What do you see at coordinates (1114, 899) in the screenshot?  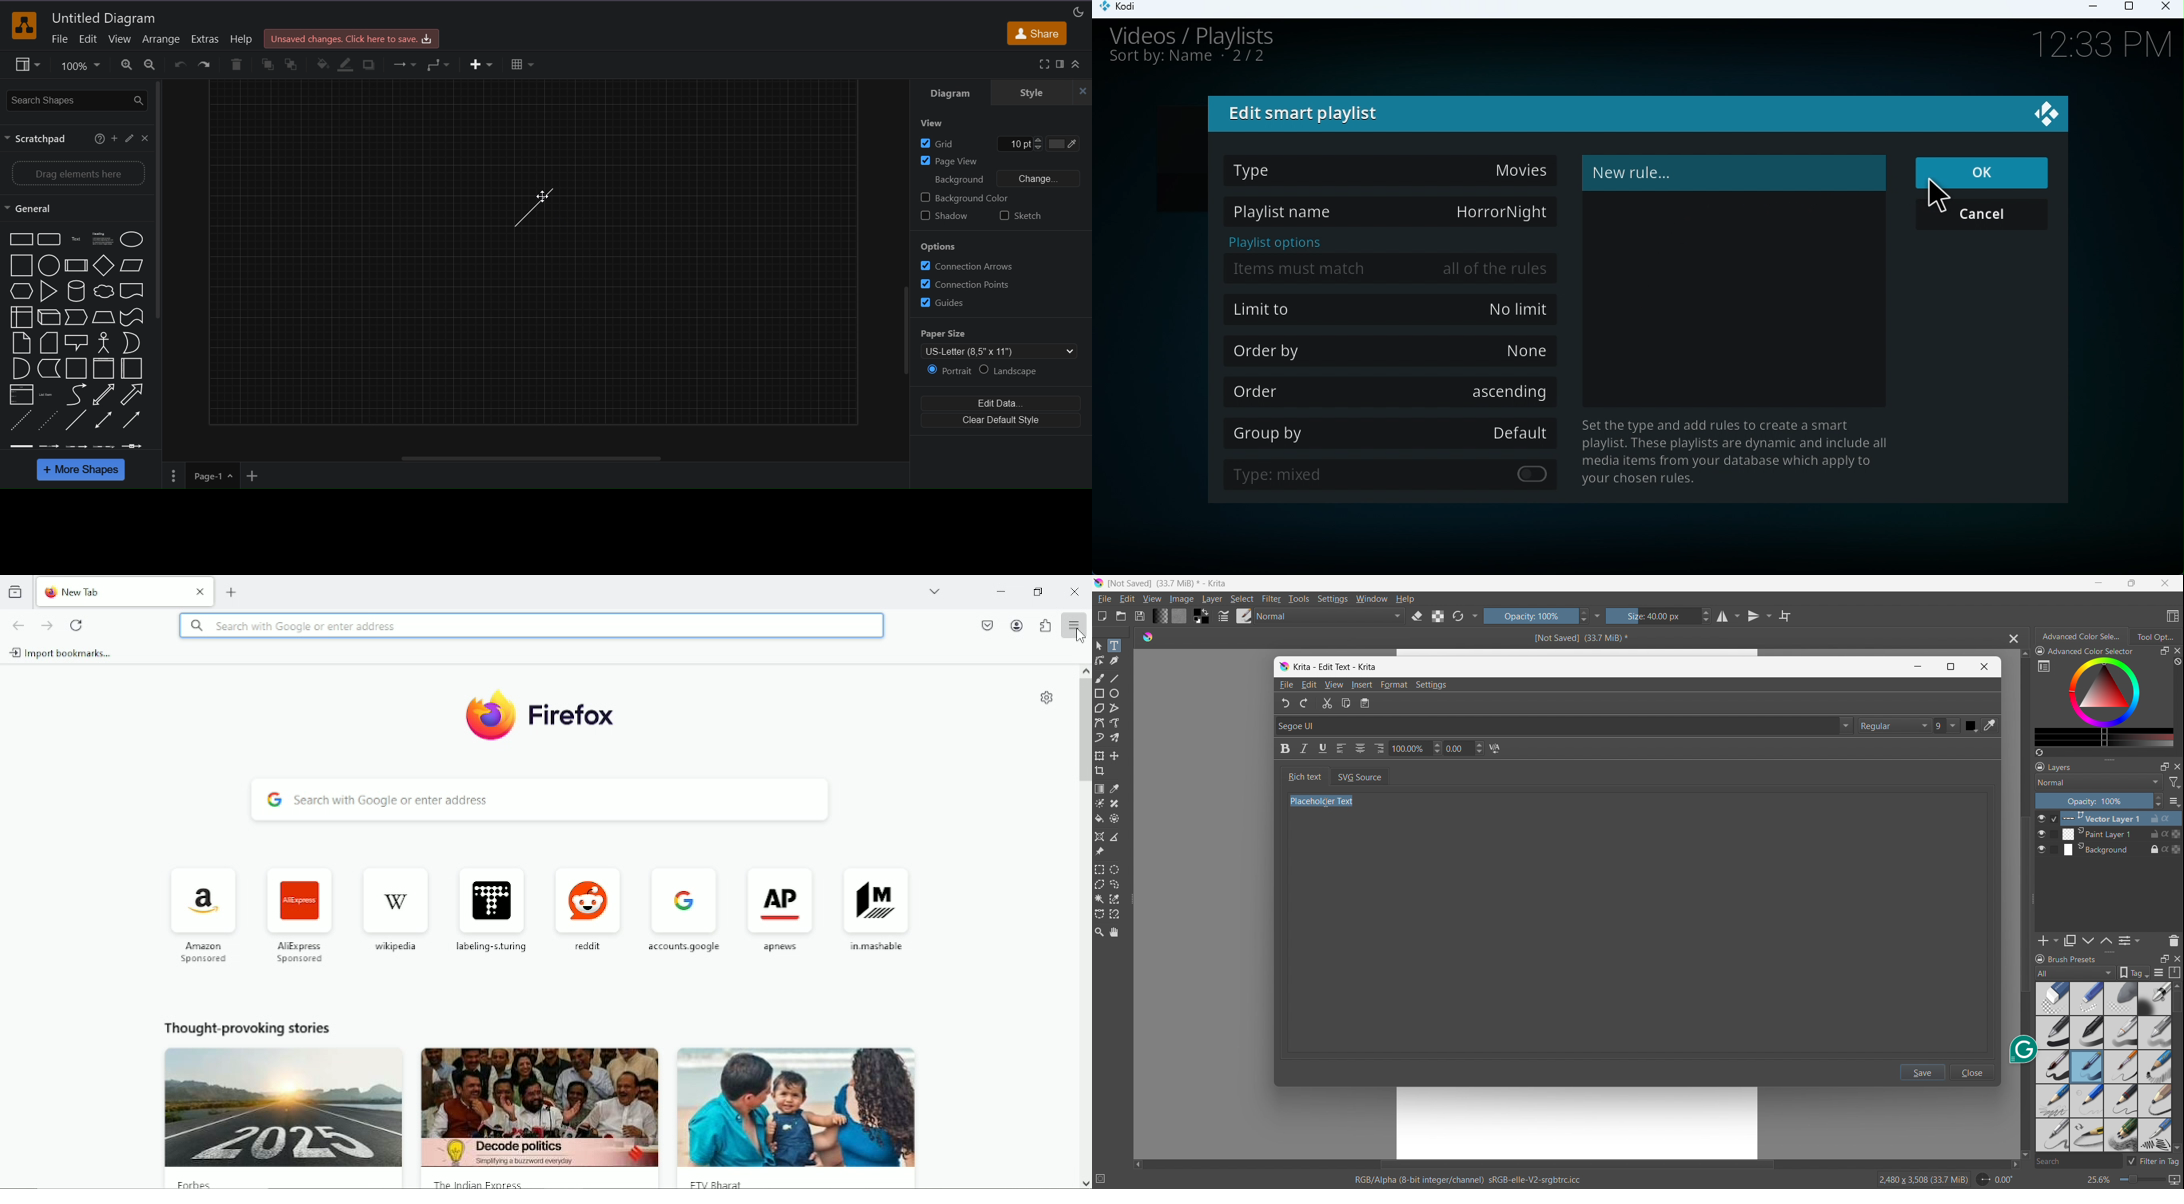 I see `same color selection tool` at bounding box center [1114, 899].